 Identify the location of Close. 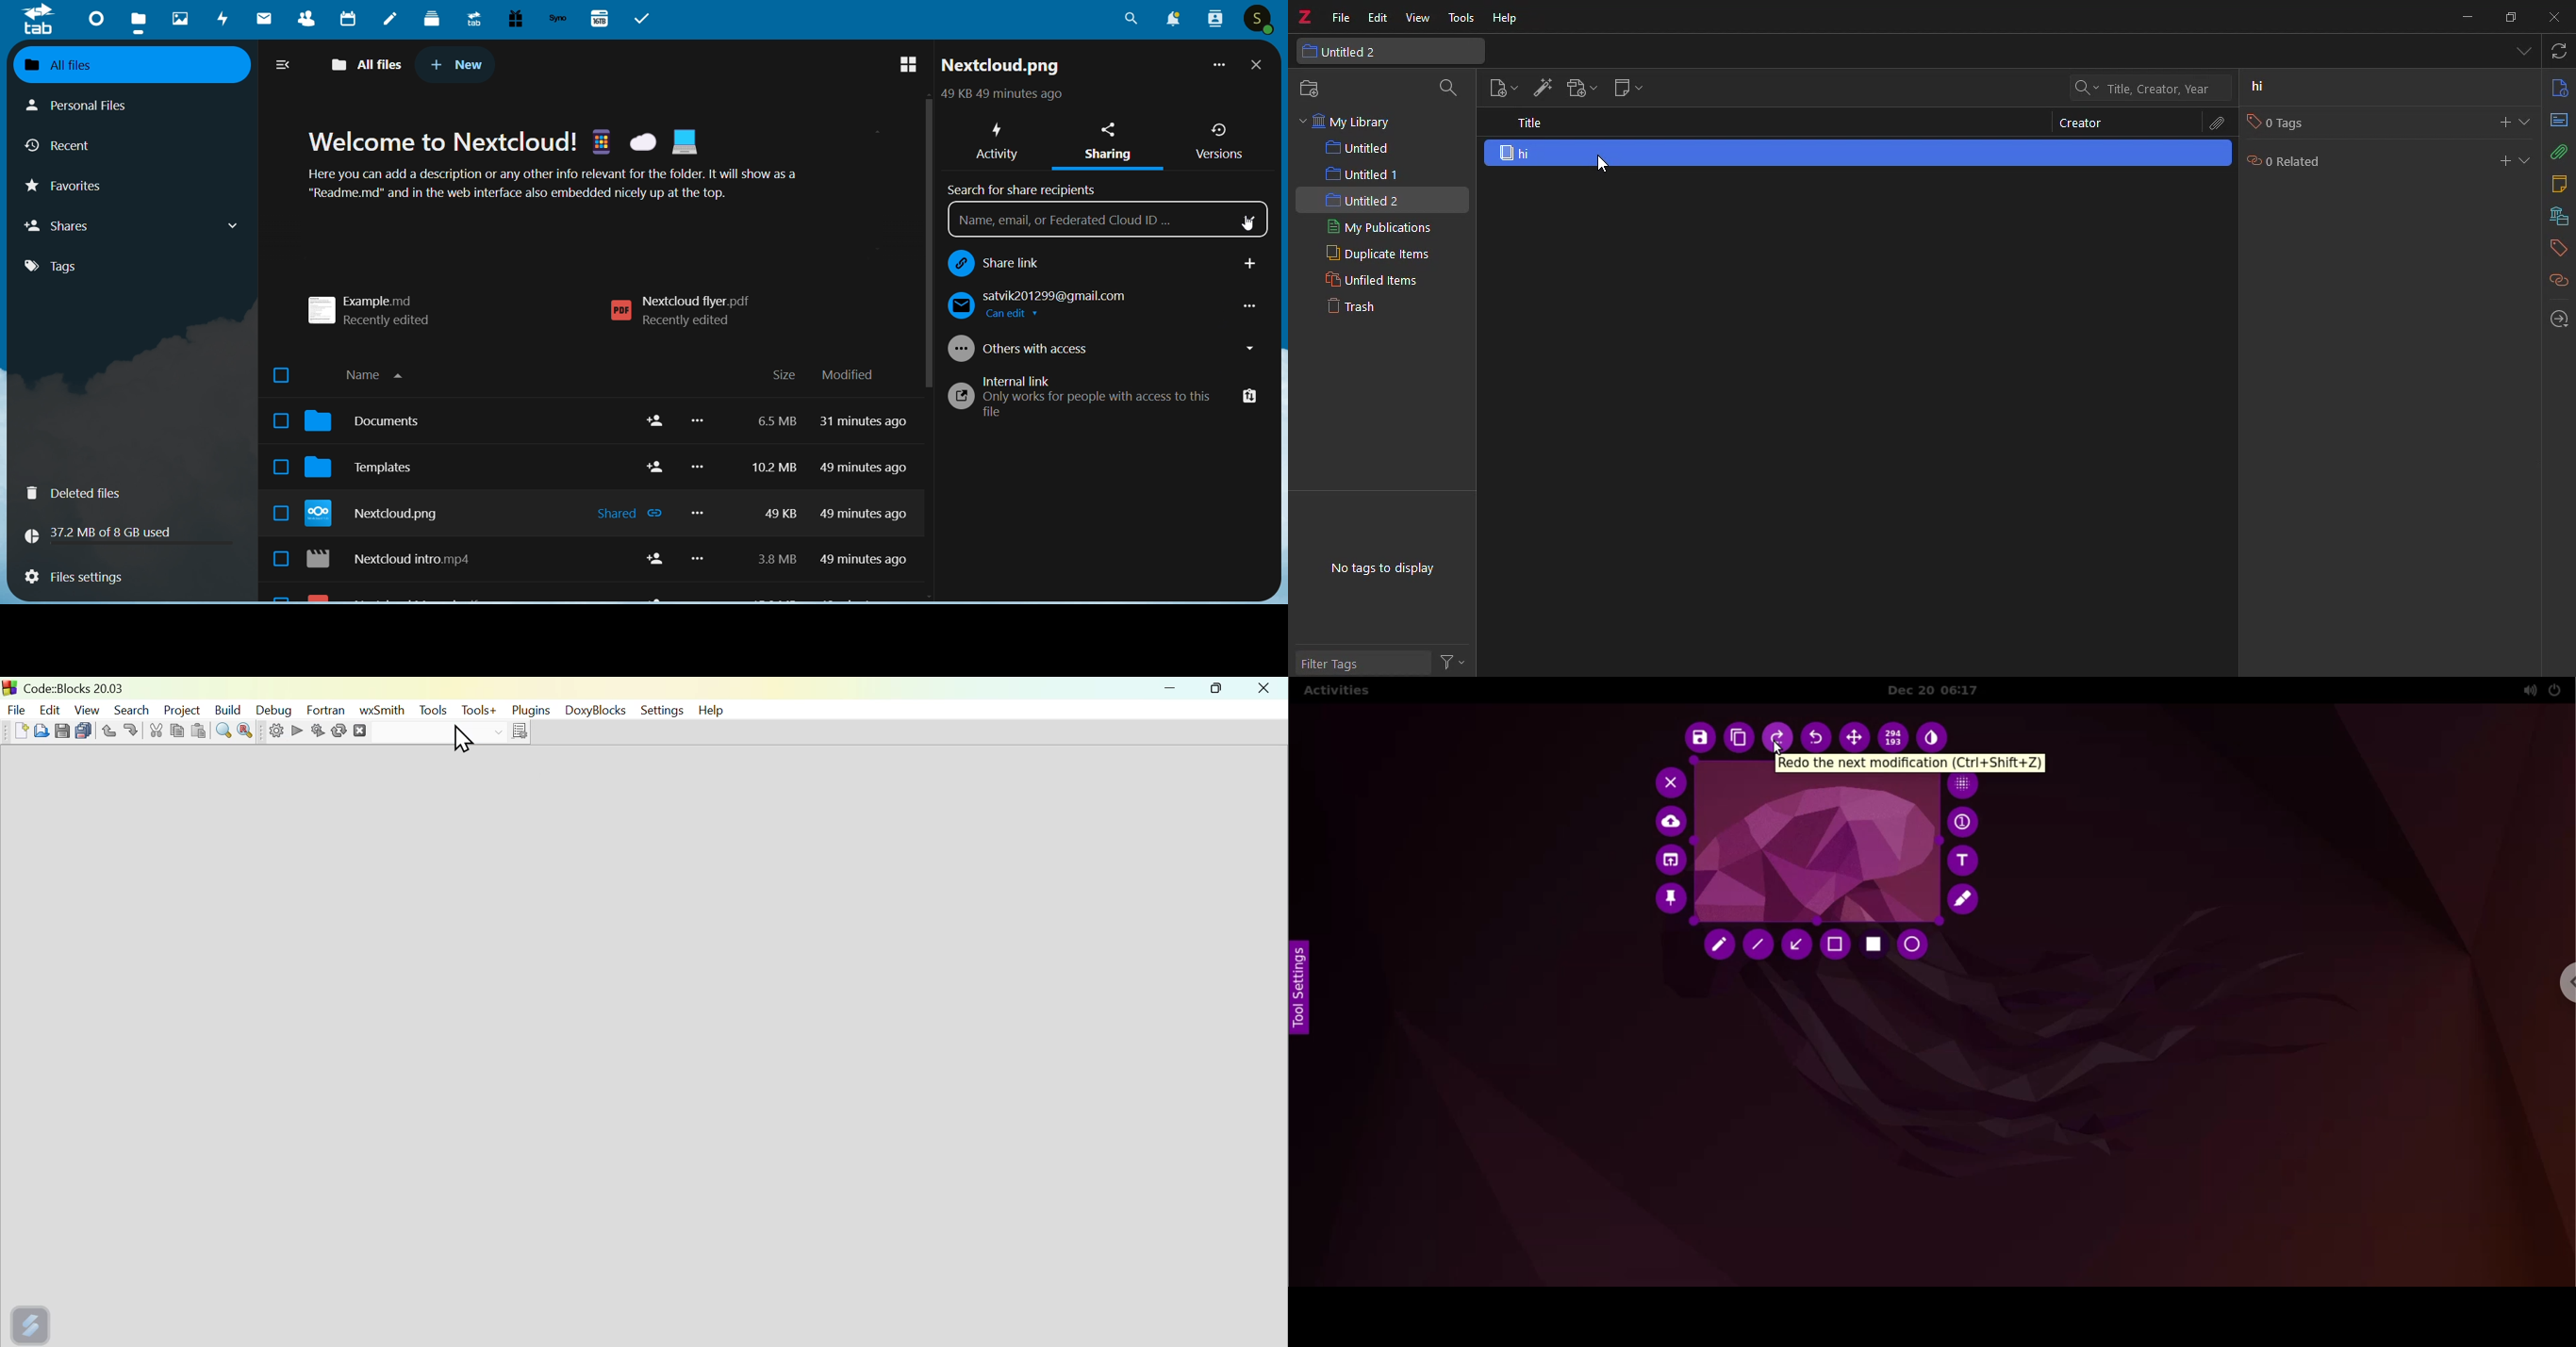
(1265, 689).